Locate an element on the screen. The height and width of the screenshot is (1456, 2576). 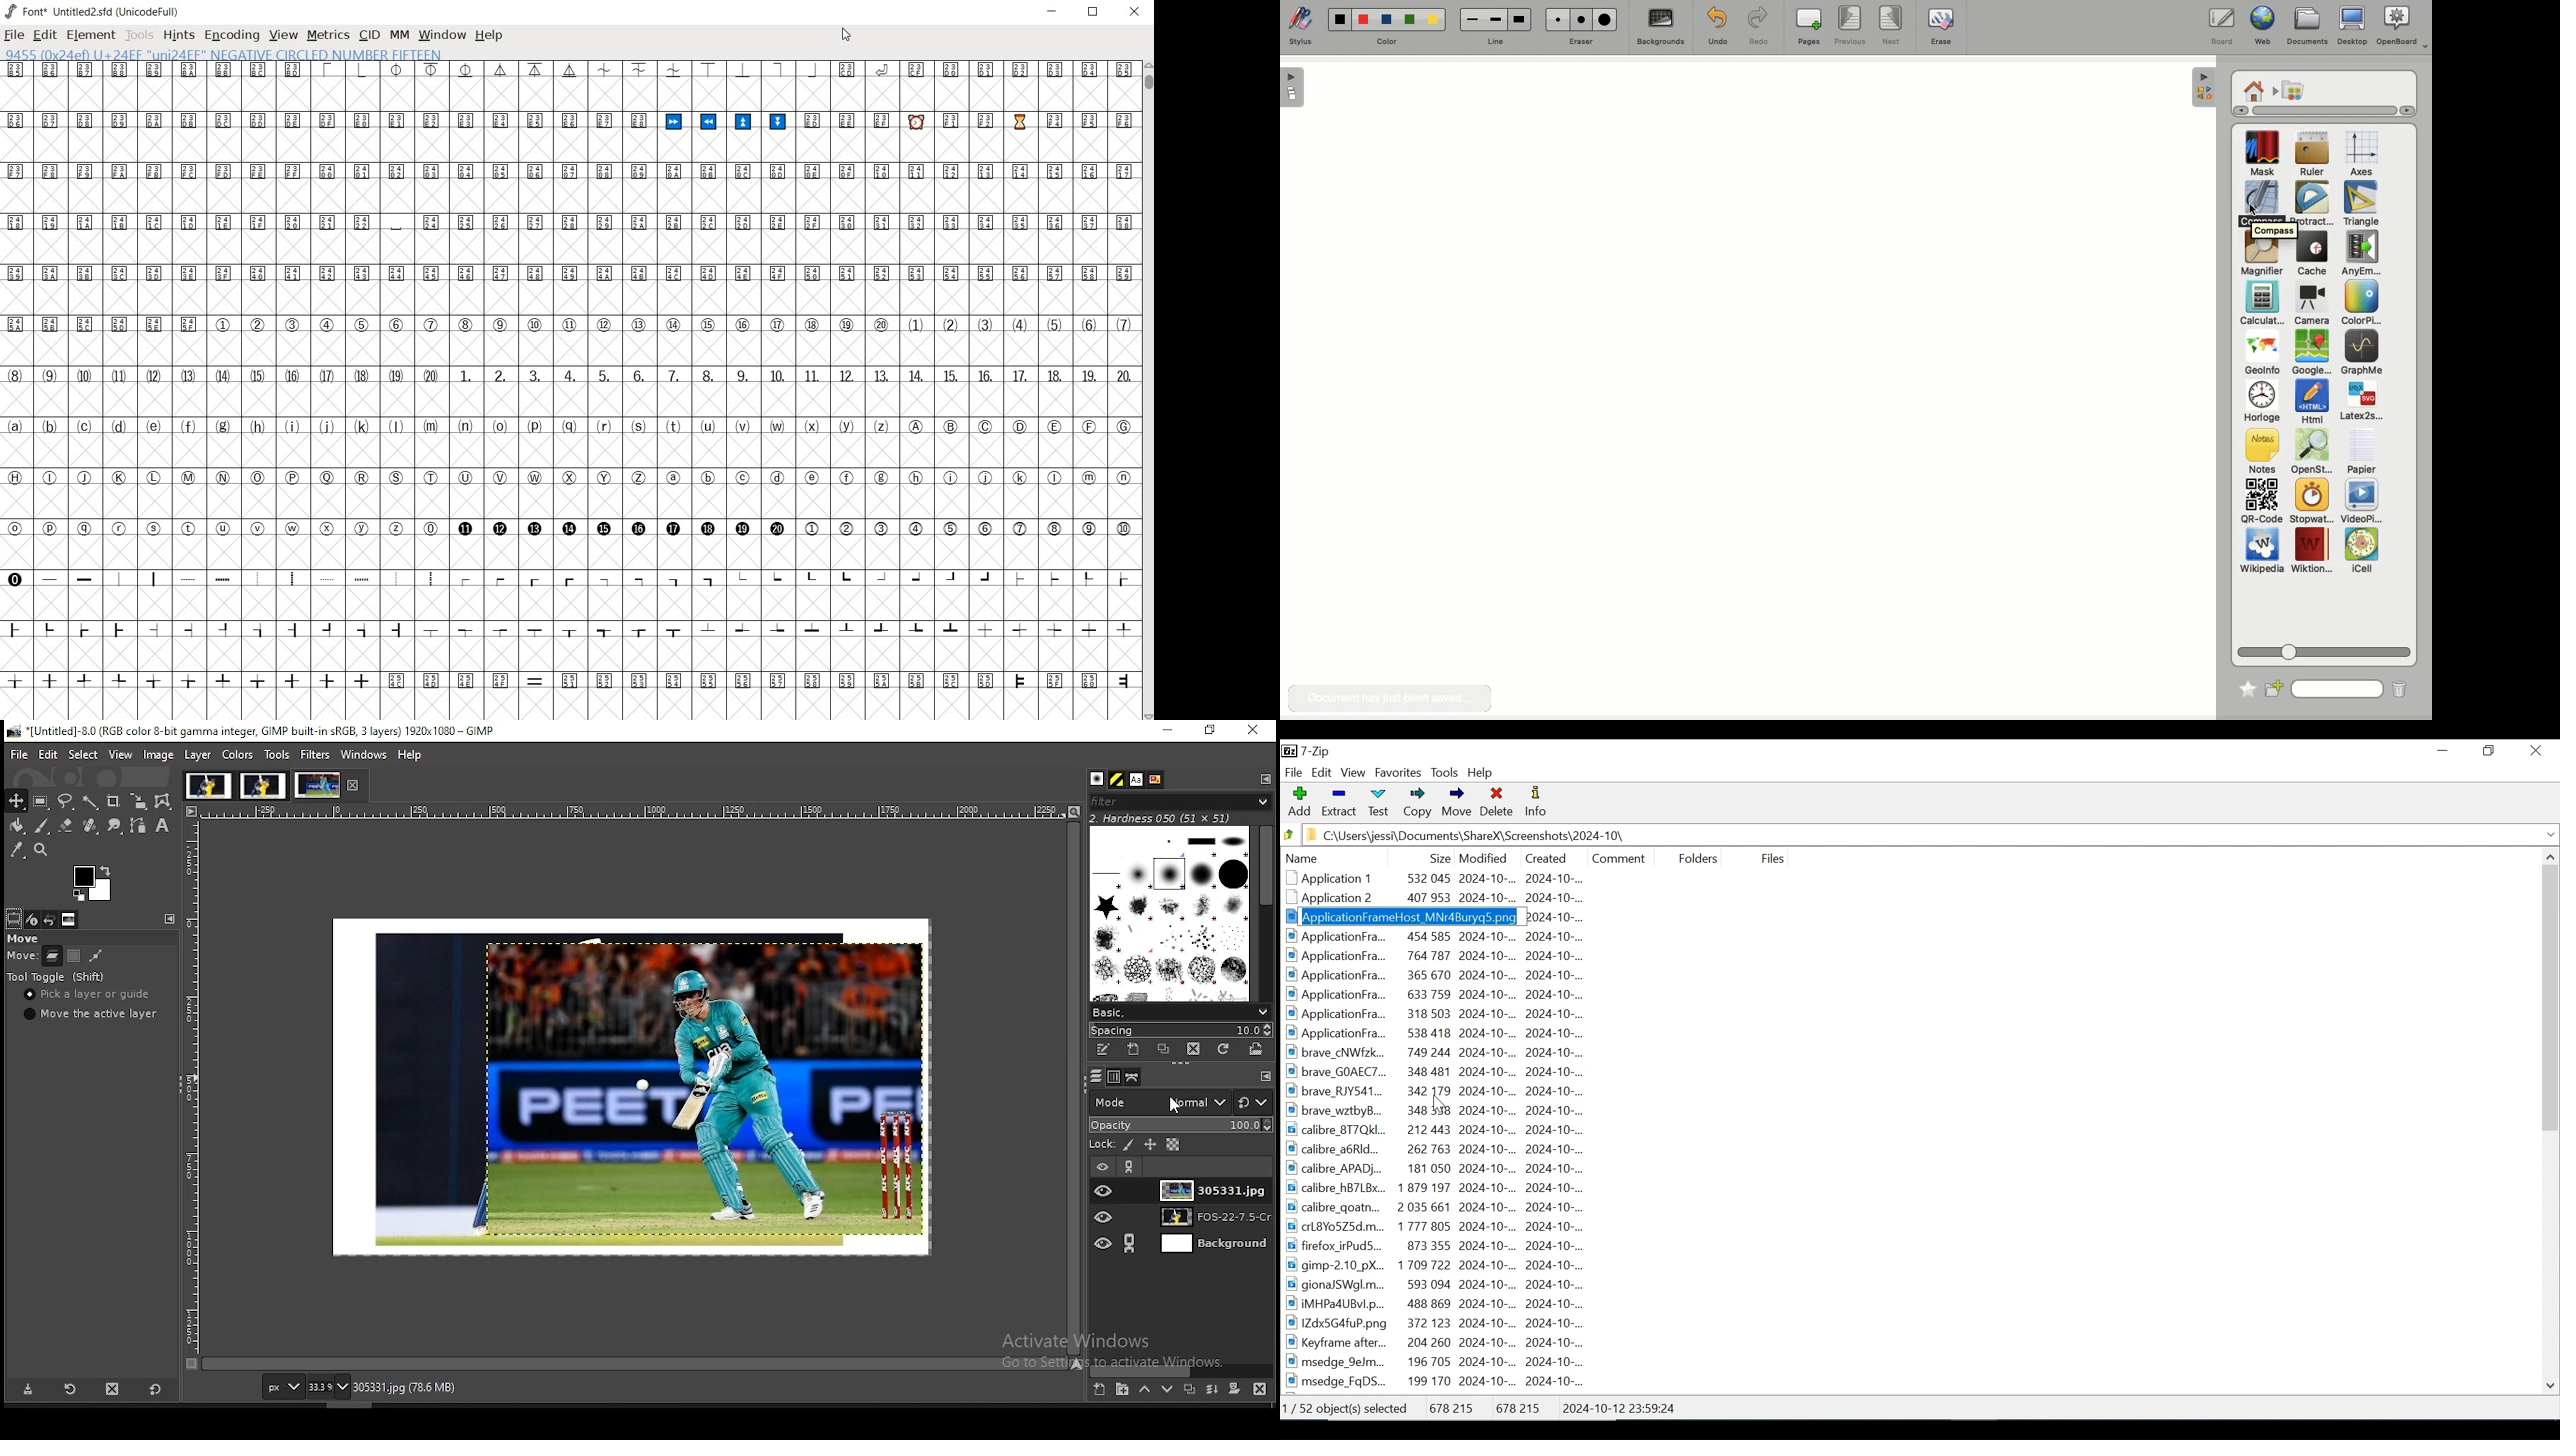
Cursor is located at coordinates (1440, 1105).